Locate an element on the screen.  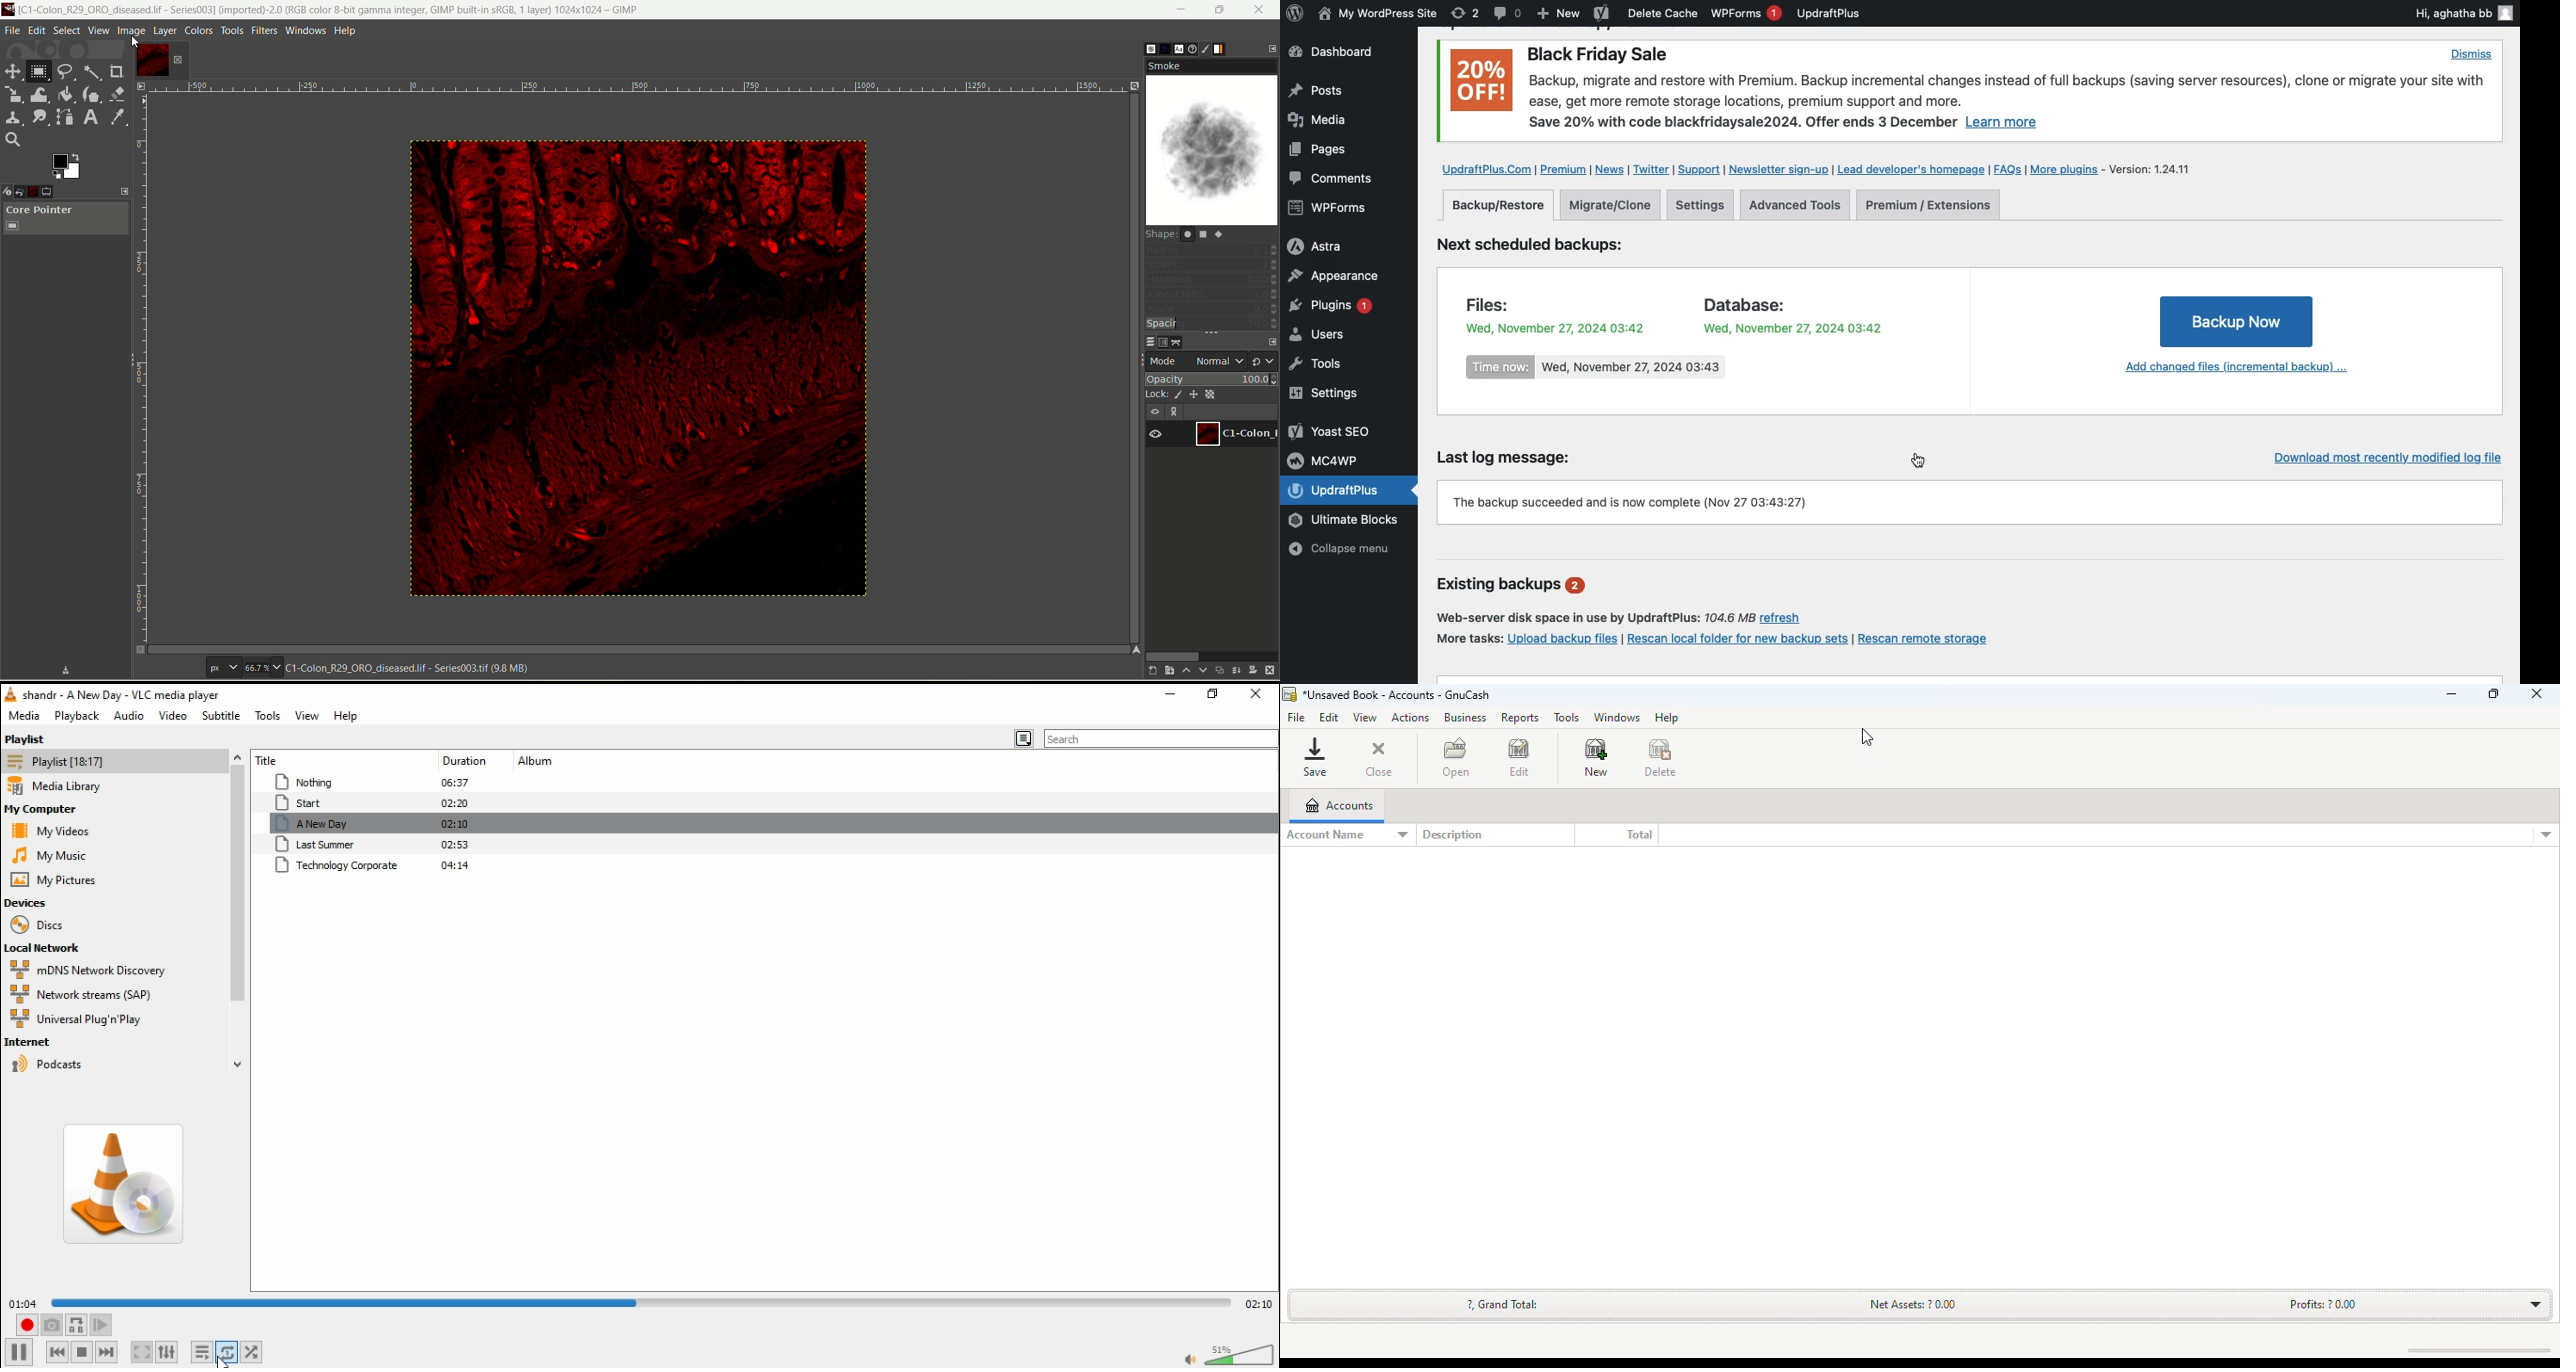
More tasks is located at coordinates (1465, 637).